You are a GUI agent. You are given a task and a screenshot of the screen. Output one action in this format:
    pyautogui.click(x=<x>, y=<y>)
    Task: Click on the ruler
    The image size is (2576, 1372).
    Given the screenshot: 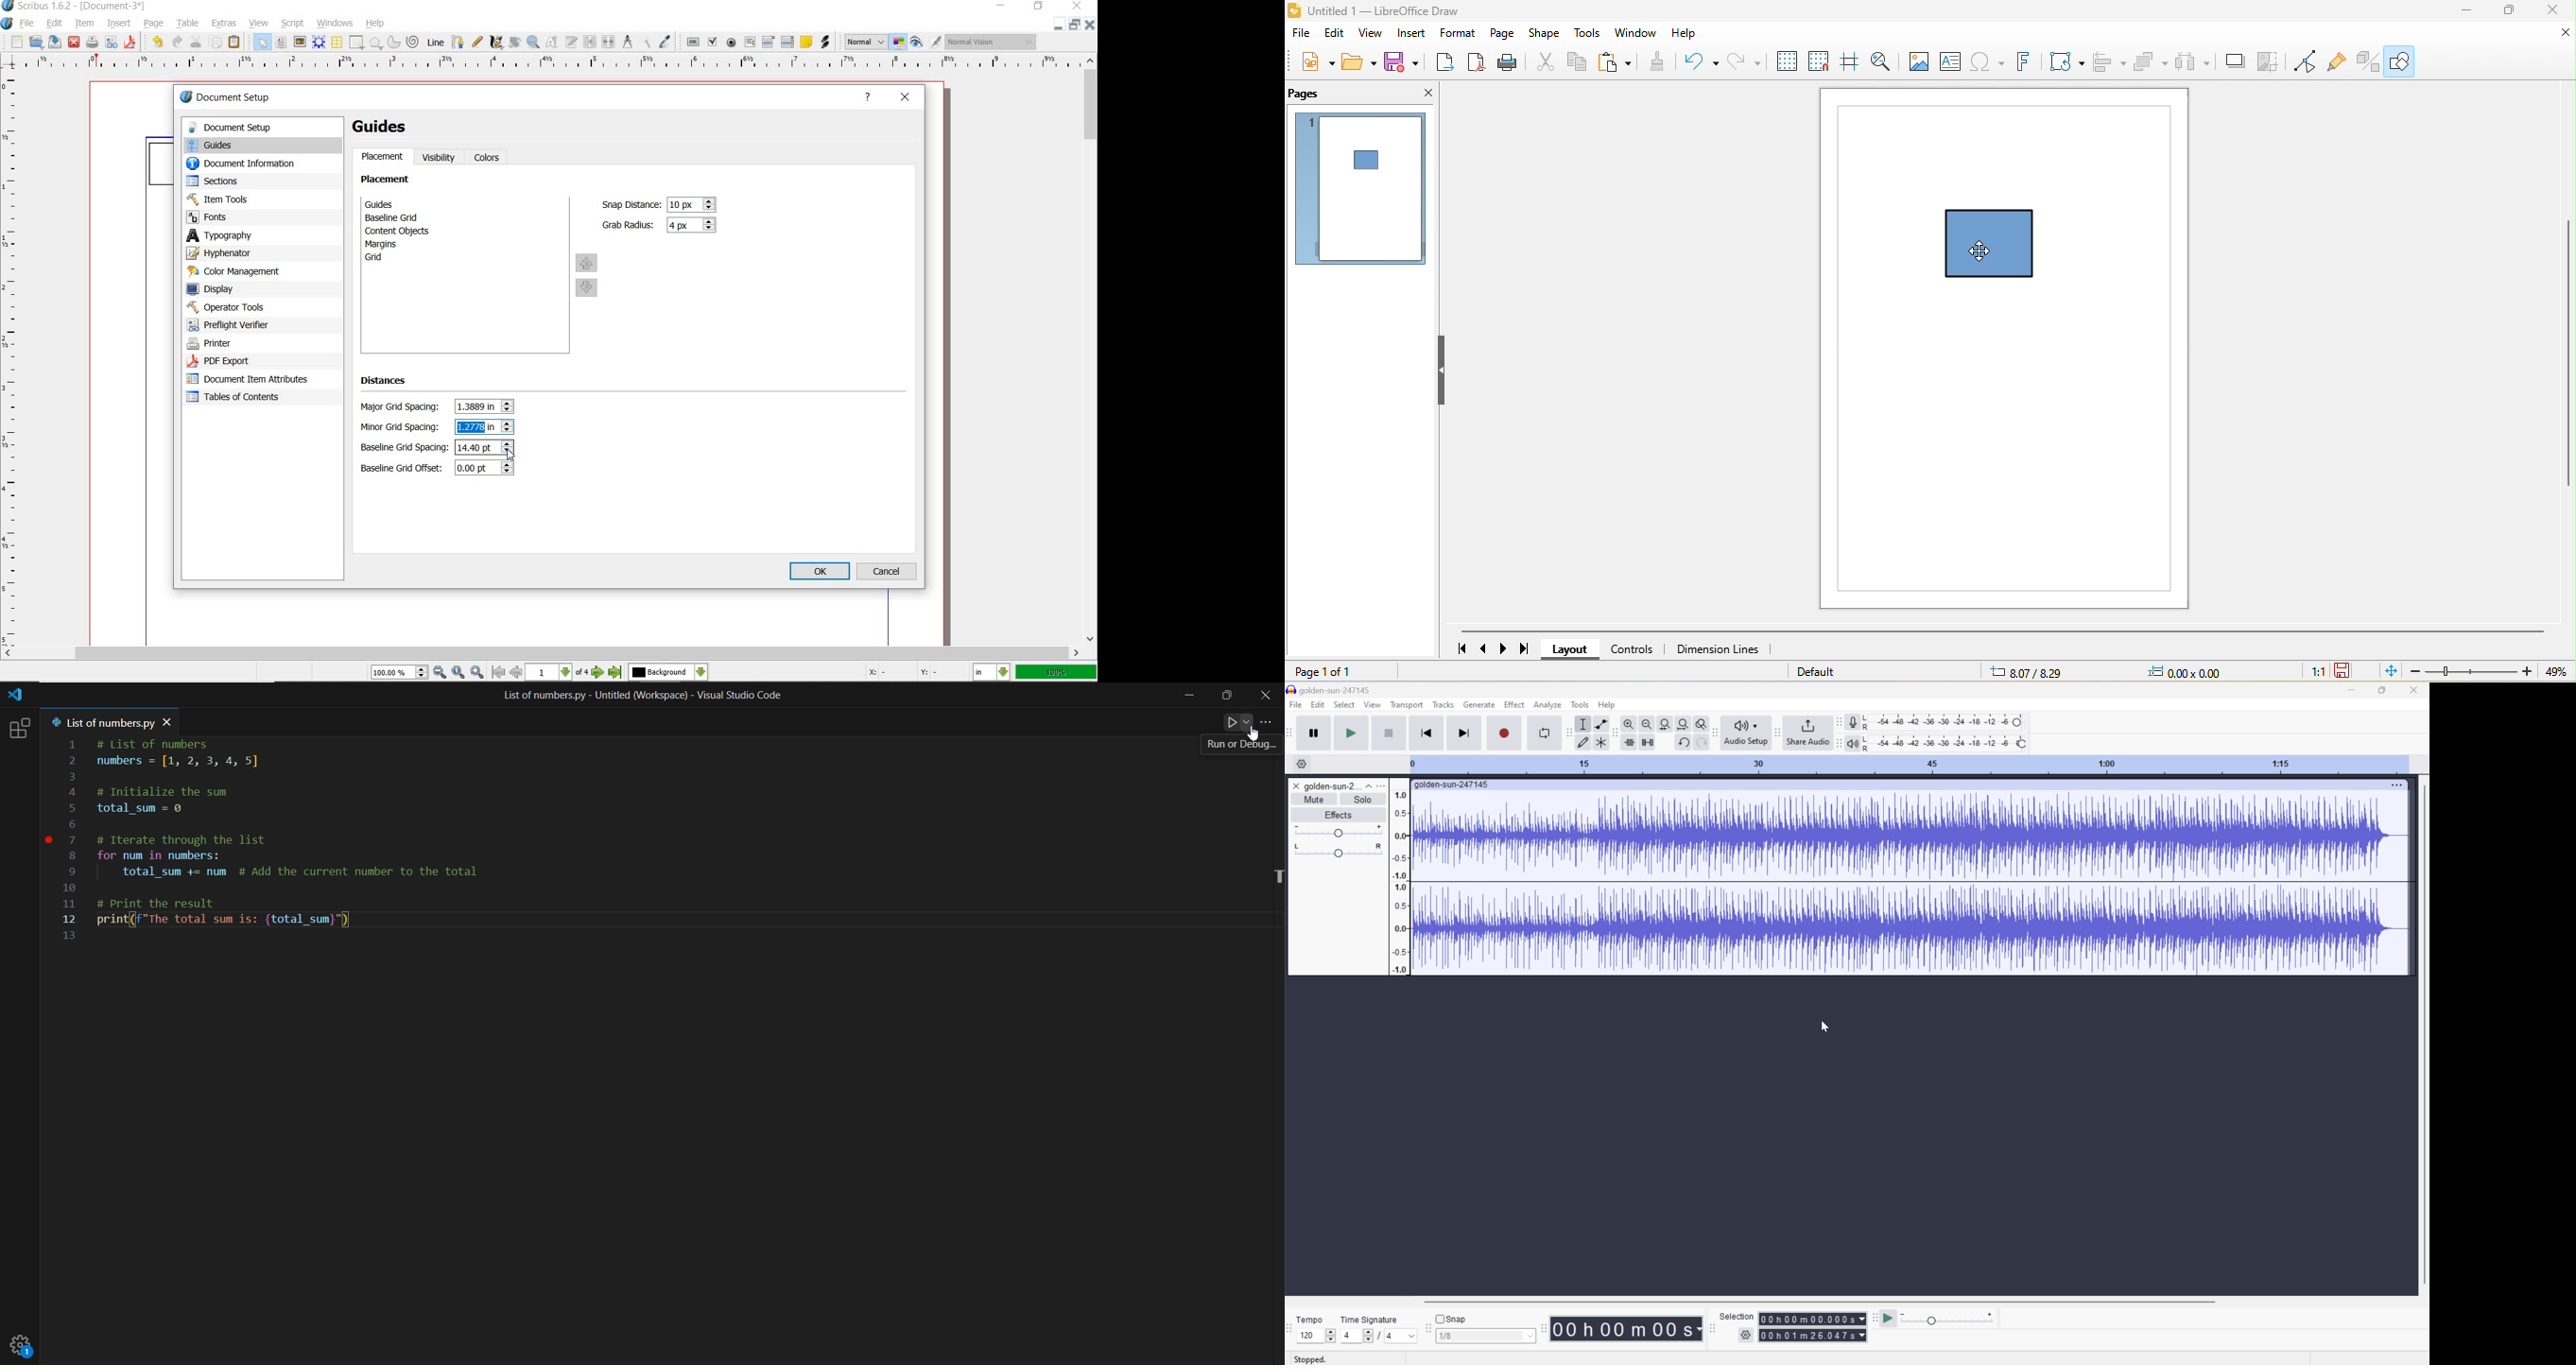 What is the action you would take?
    pyautogui.click(x=544, y=65)
    